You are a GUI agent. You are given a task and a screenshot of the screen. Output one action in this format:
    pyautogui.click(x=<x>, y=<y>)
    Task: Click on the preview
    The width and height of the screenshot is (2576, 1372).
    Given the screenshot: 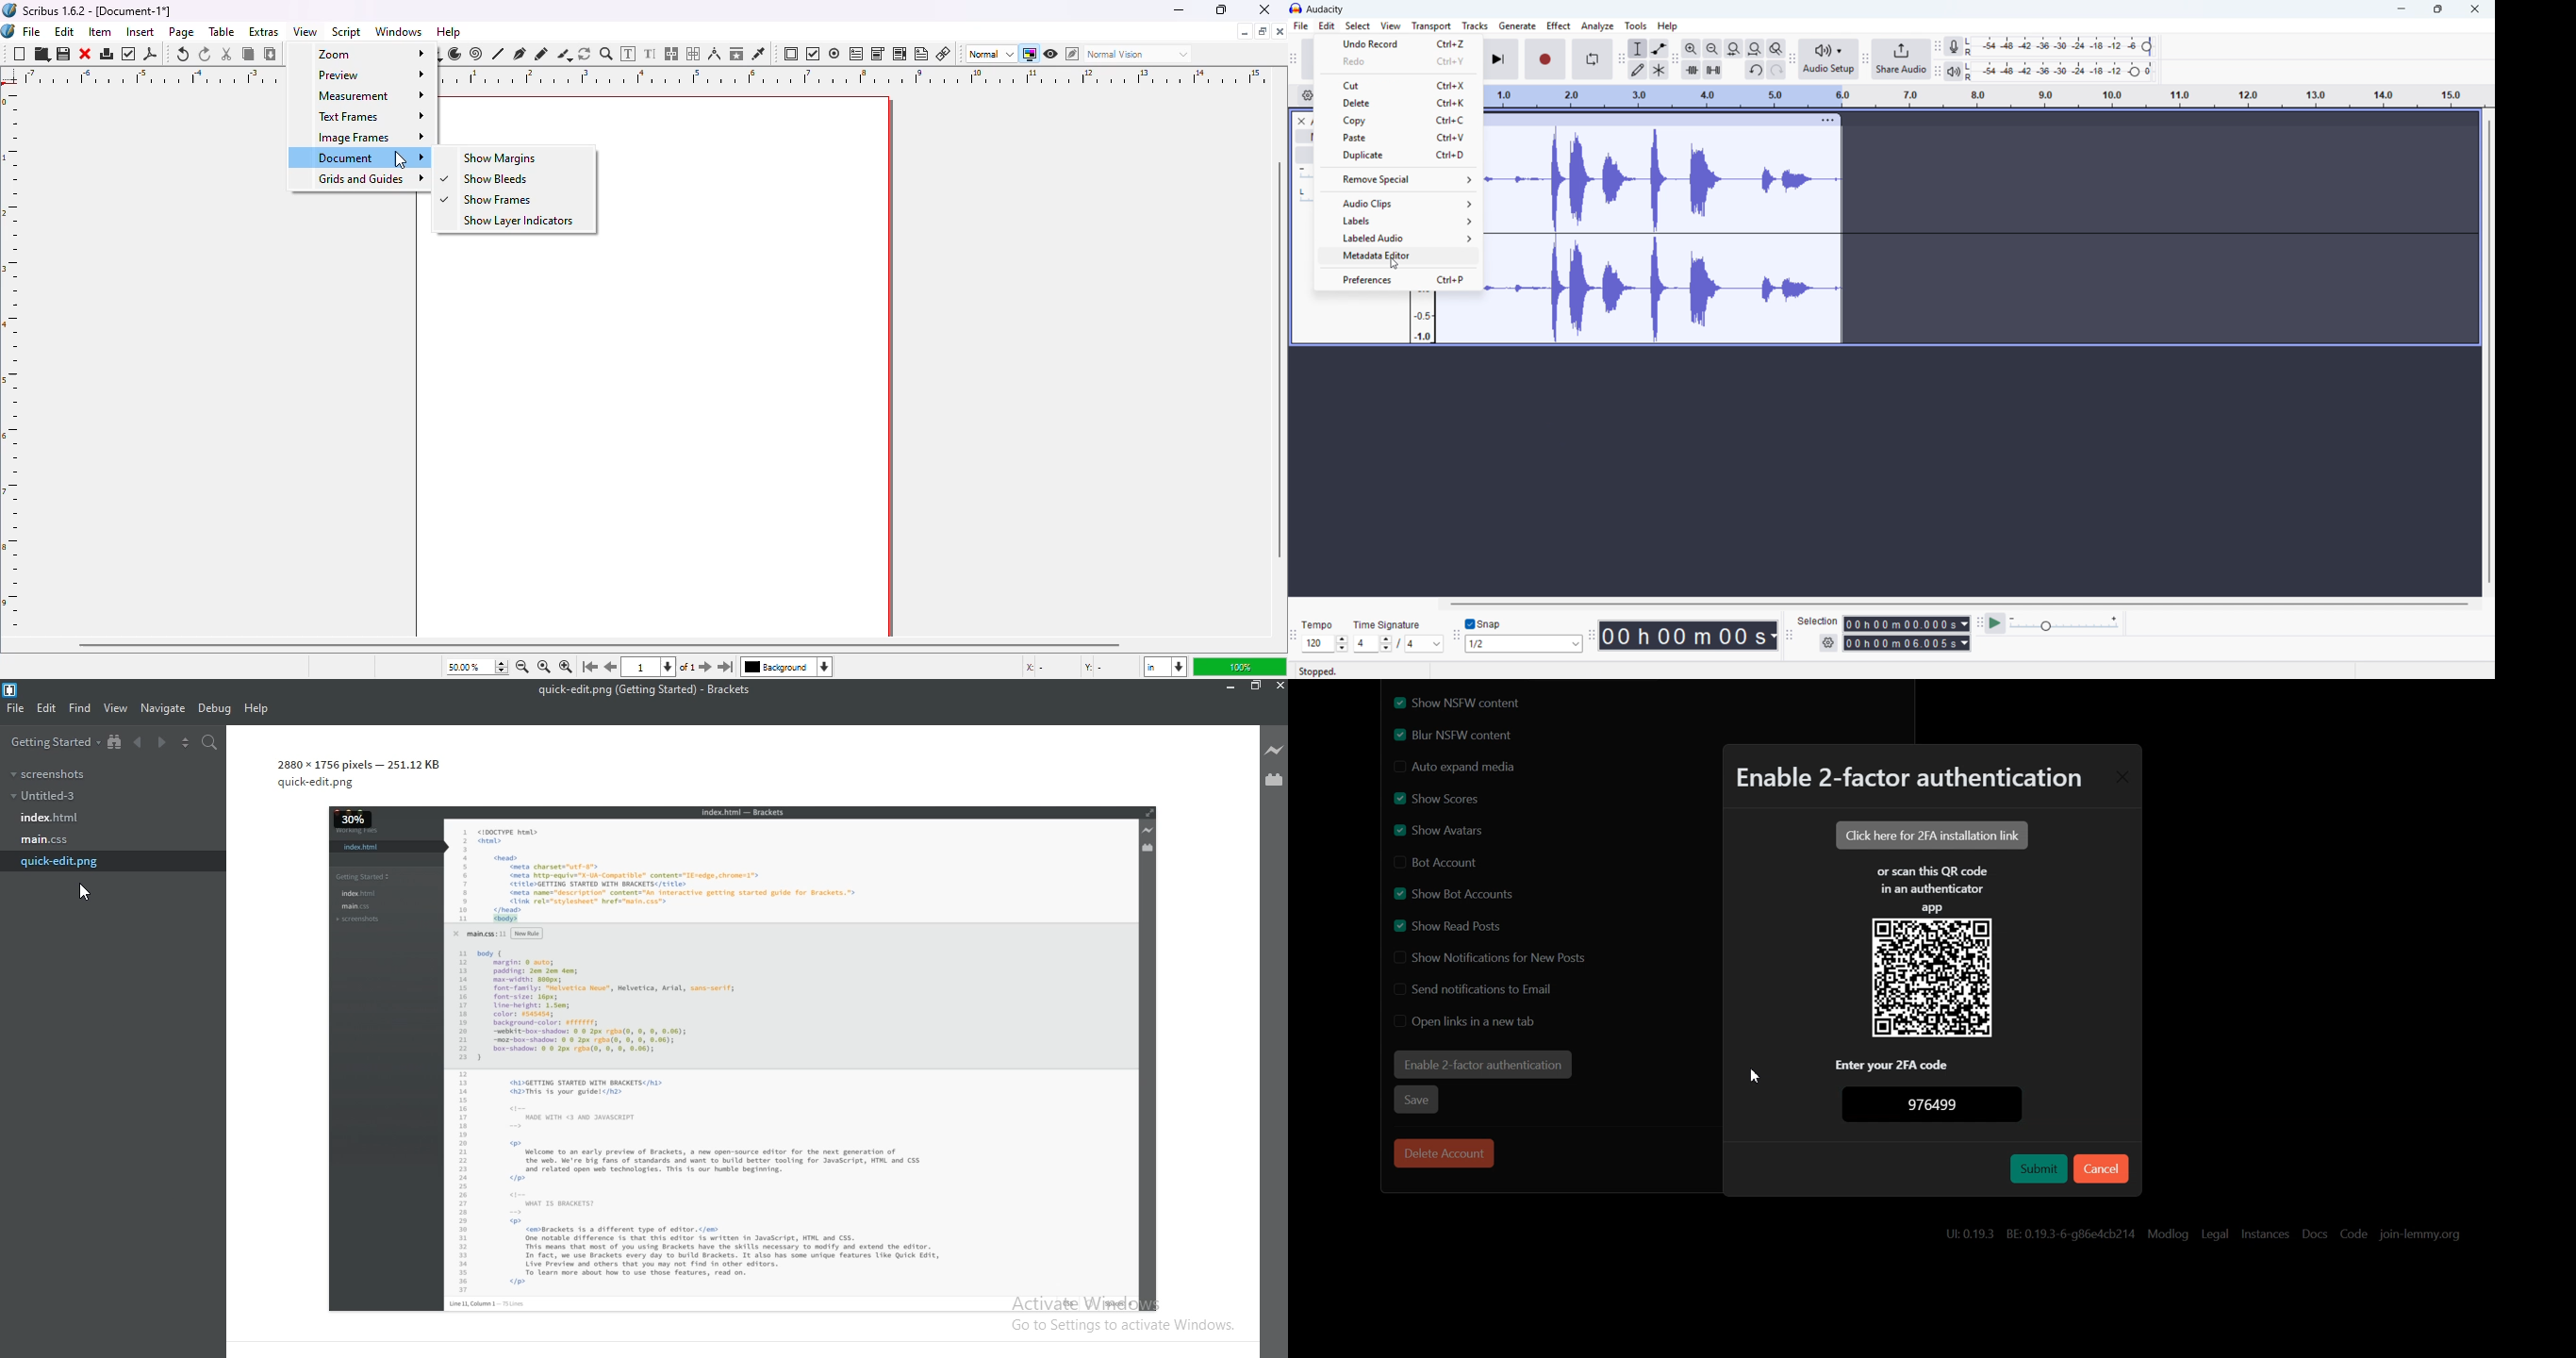 What is the action you would take?
    pyautogui.click(x=364, y=75)
    